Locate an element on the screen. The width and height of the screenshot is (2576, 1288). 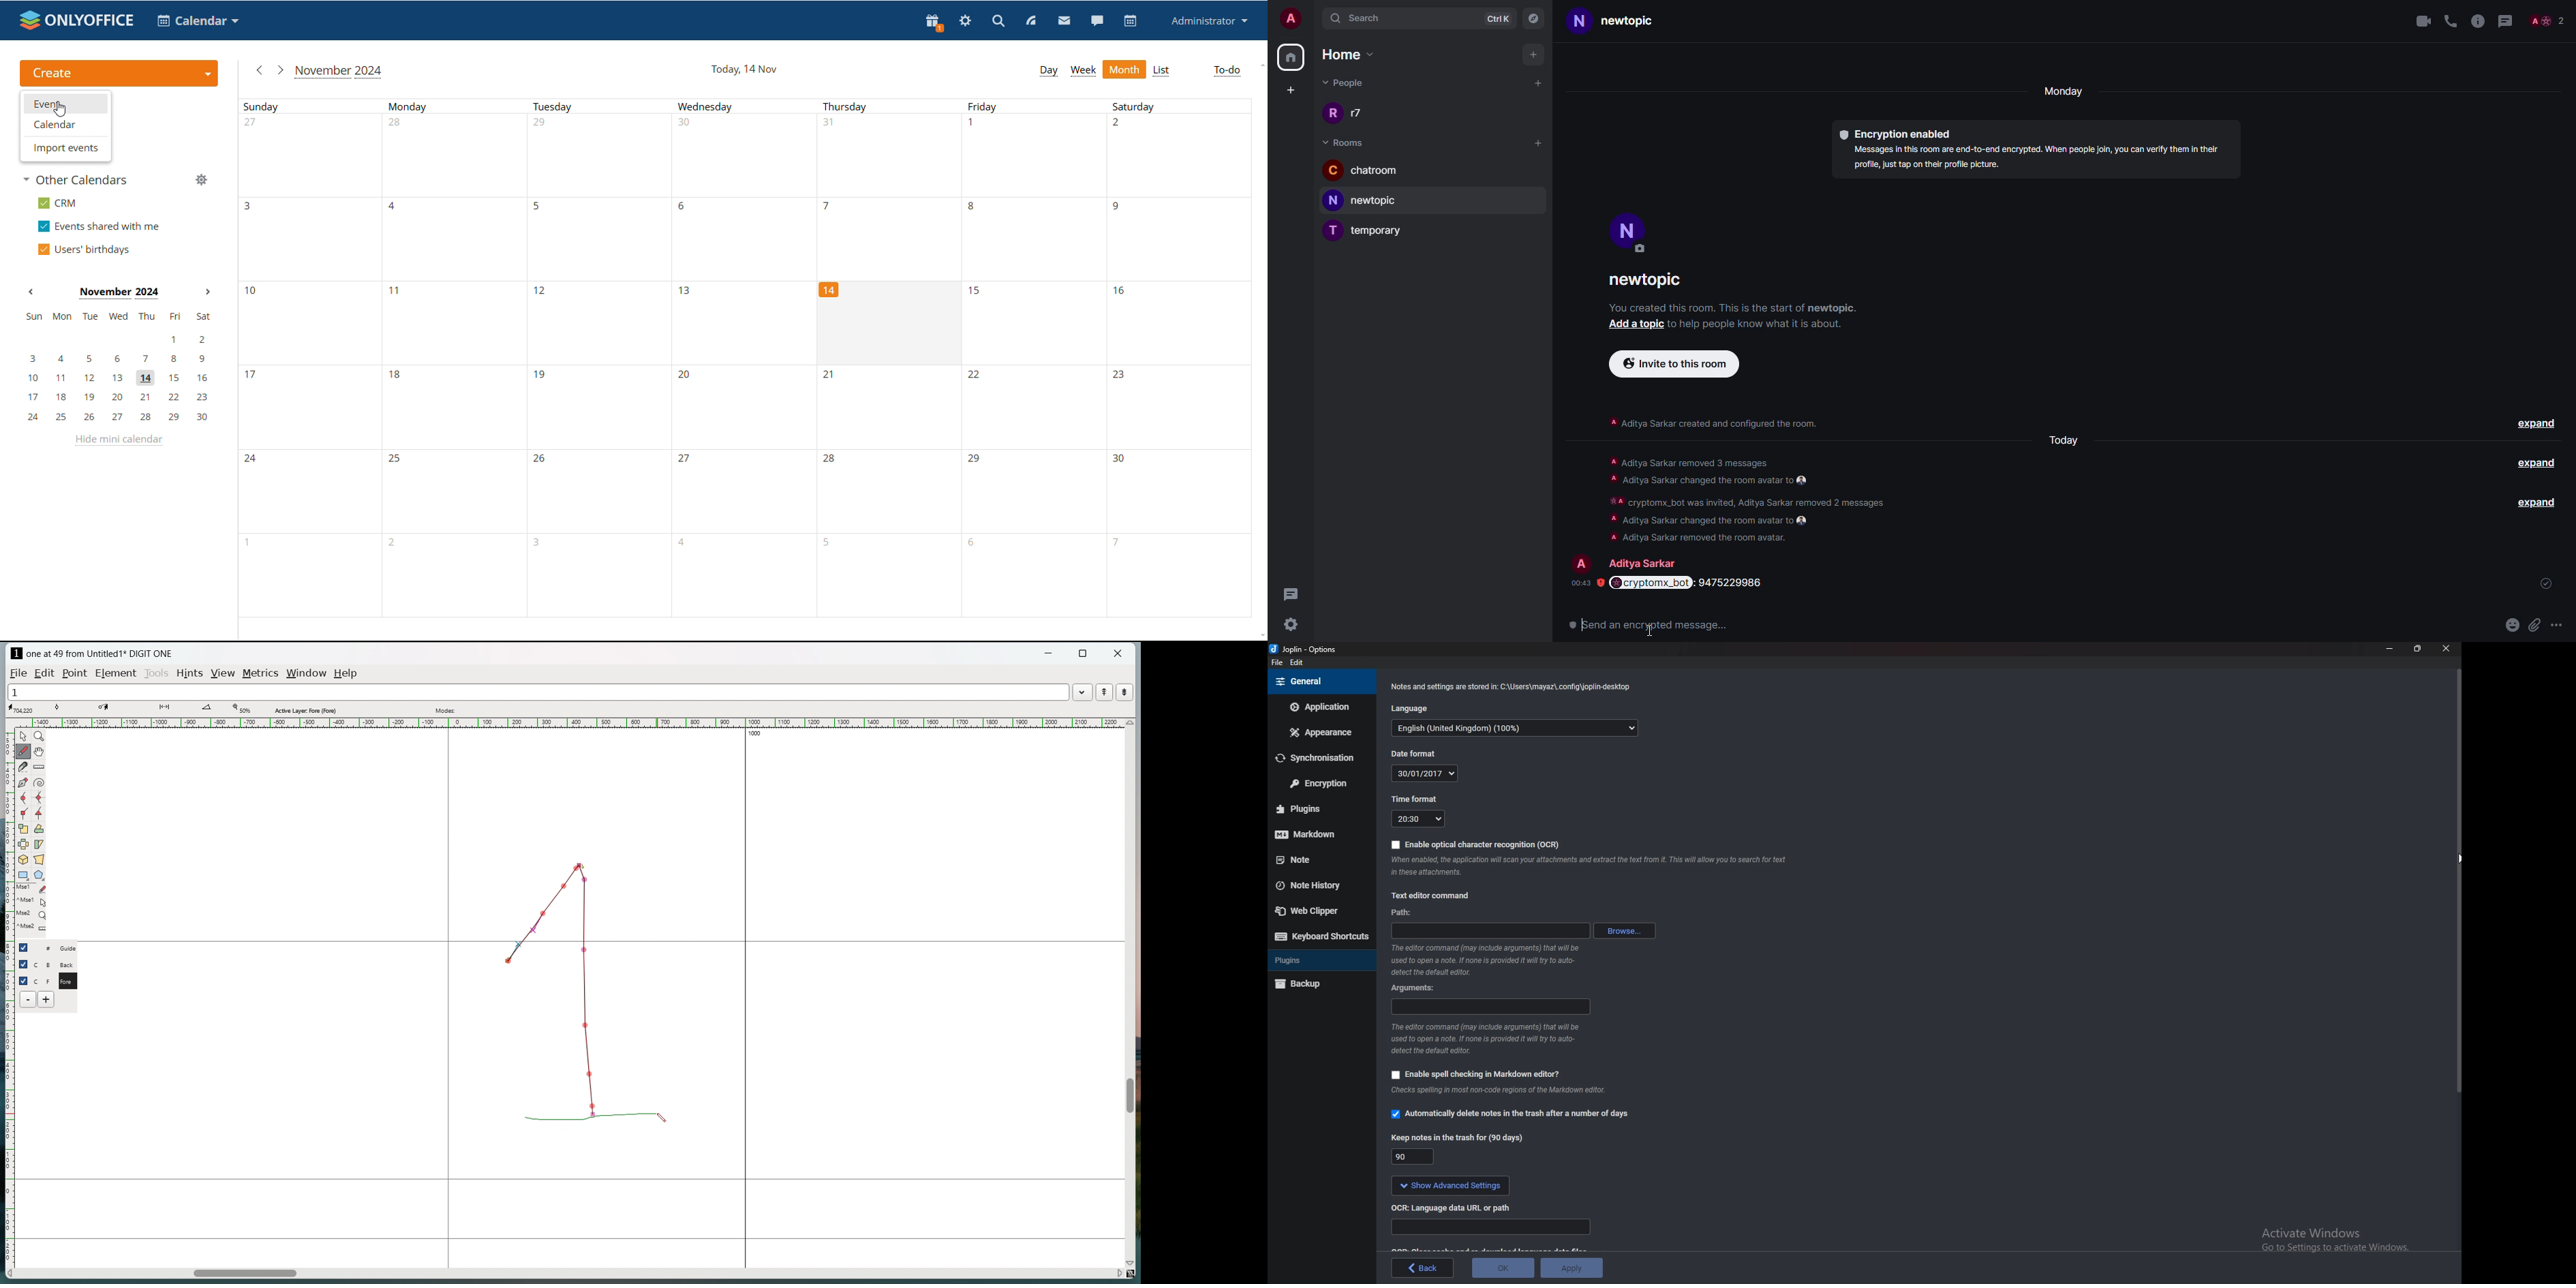
Info is located at coordinates (1486, 1040).